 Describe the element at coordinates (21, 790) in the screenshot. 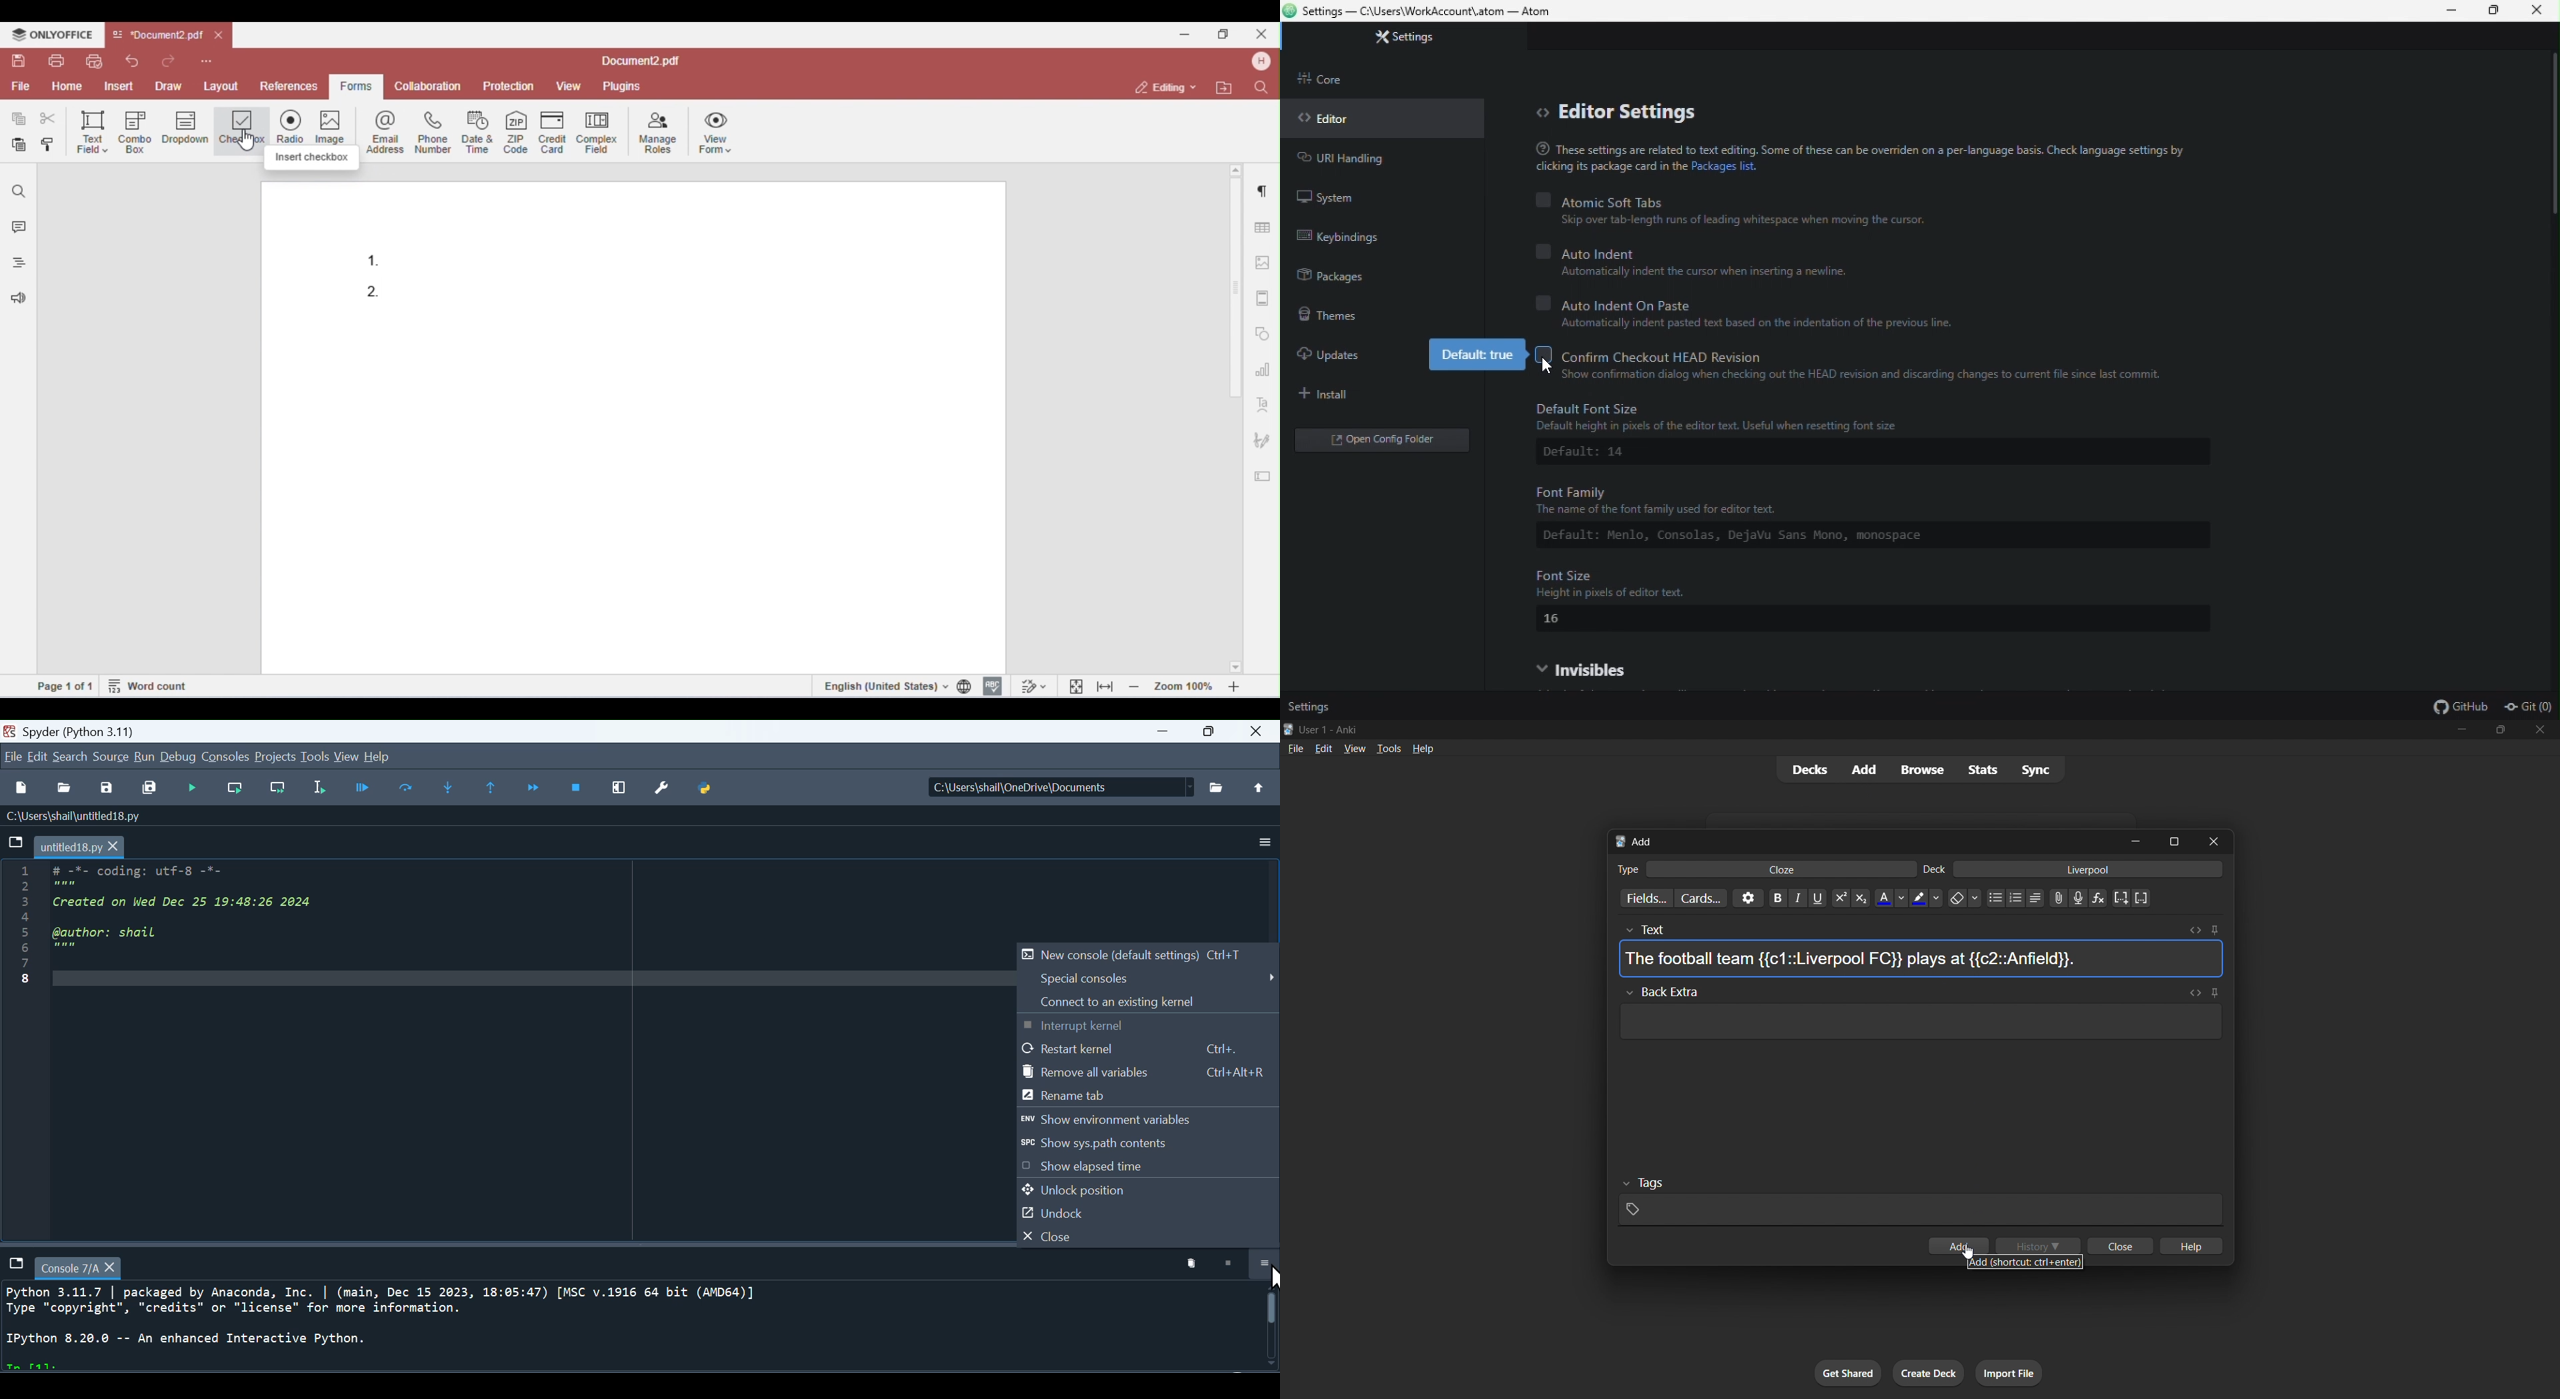

I see `new` at that location.